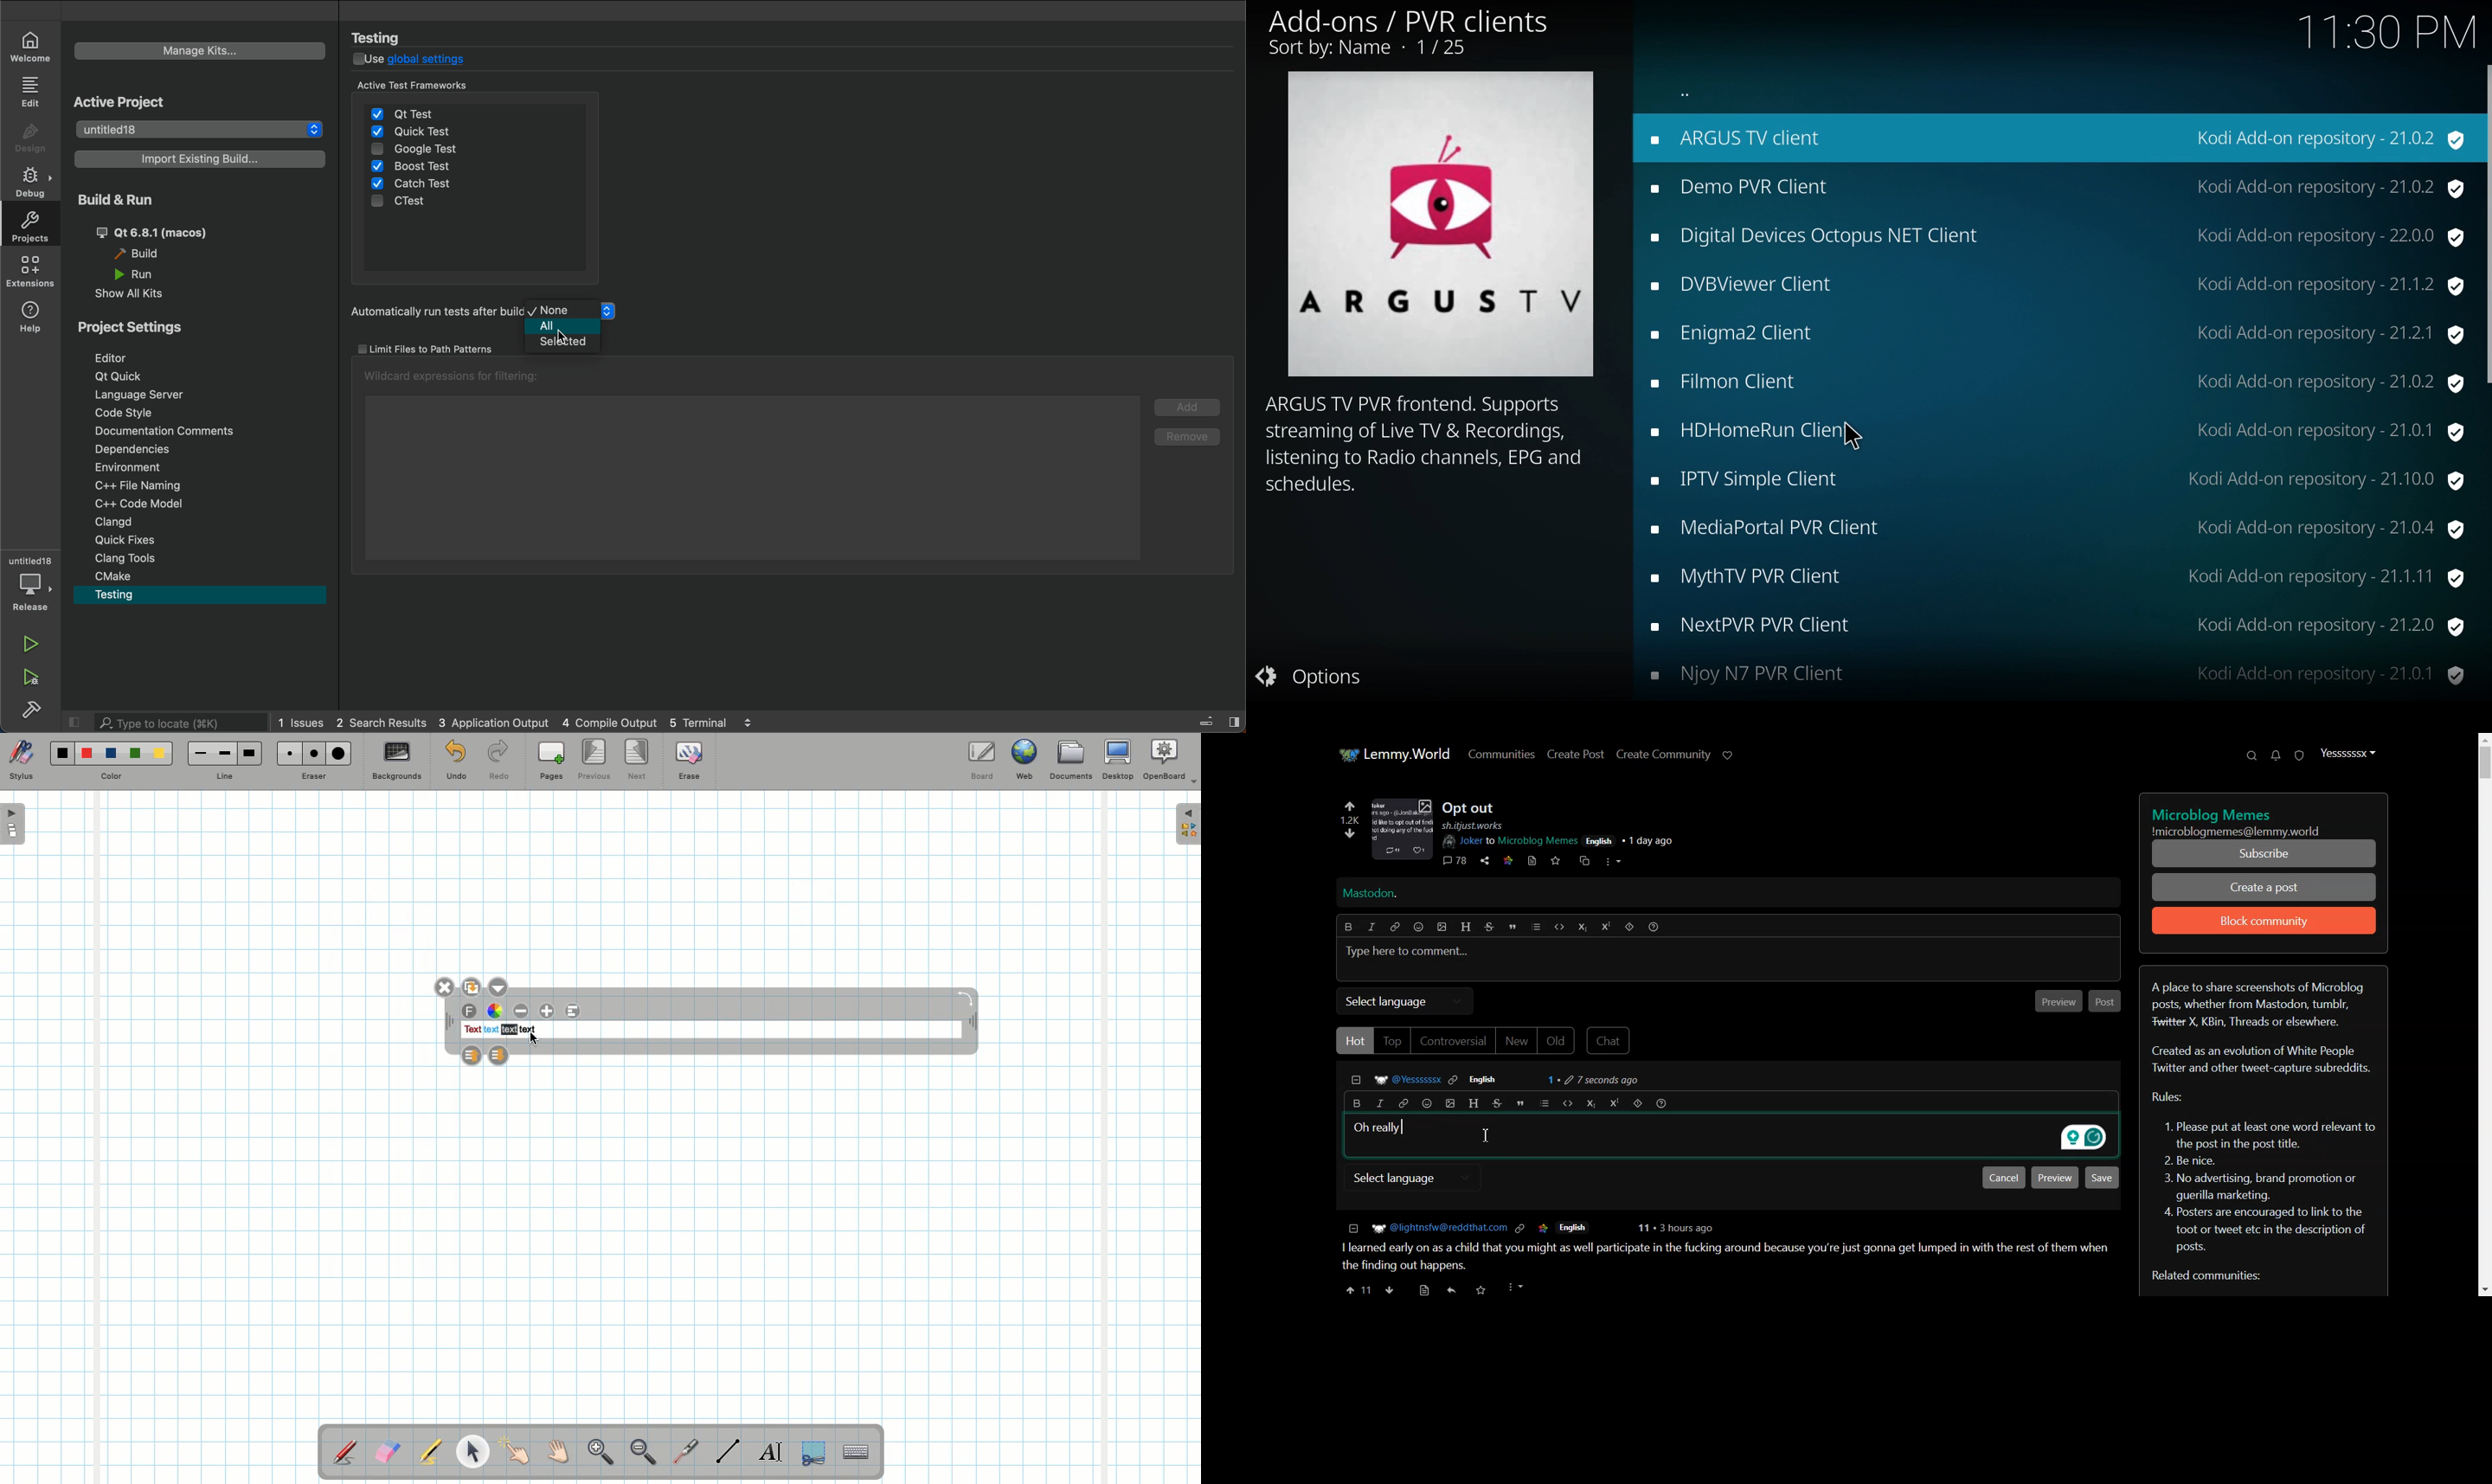 This screenshot has width=2492, height=1484. Describe the element at coordinates (1692, 95) in the screenshot. I see `more` at that location.